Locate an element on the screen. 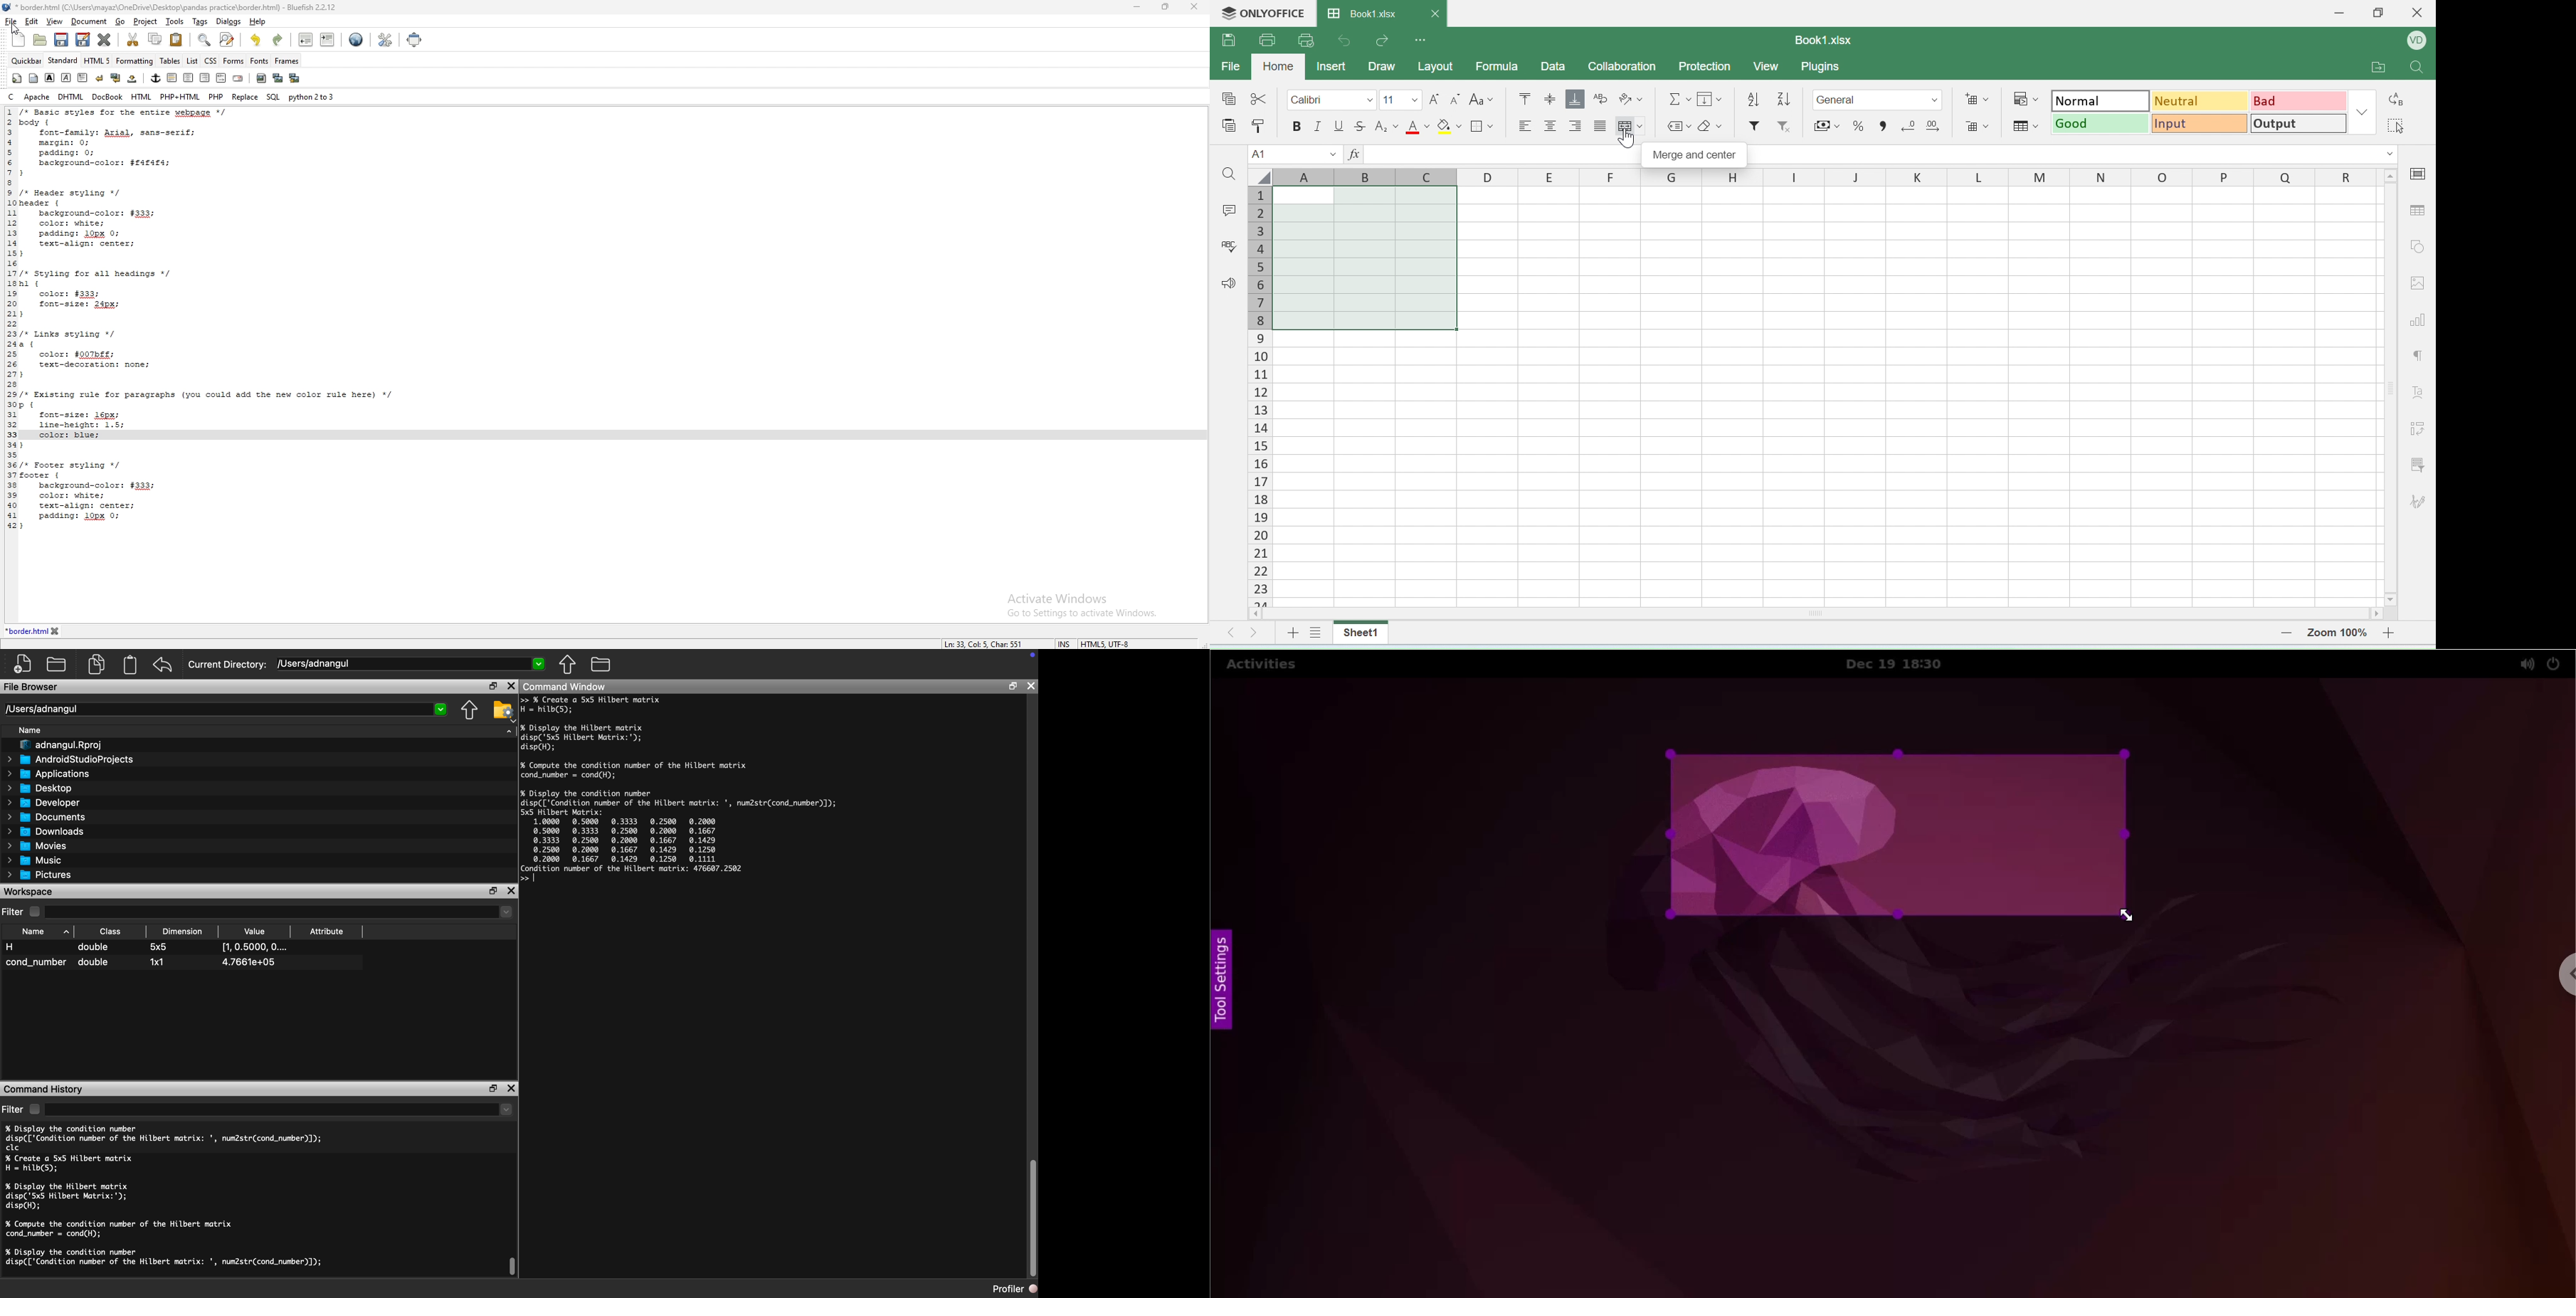  border.html (C:\users\mayaz\onedrive\desktop\pandas practice\border.html) bluefish - 2.2.12 is located at coordinates (181, 7).